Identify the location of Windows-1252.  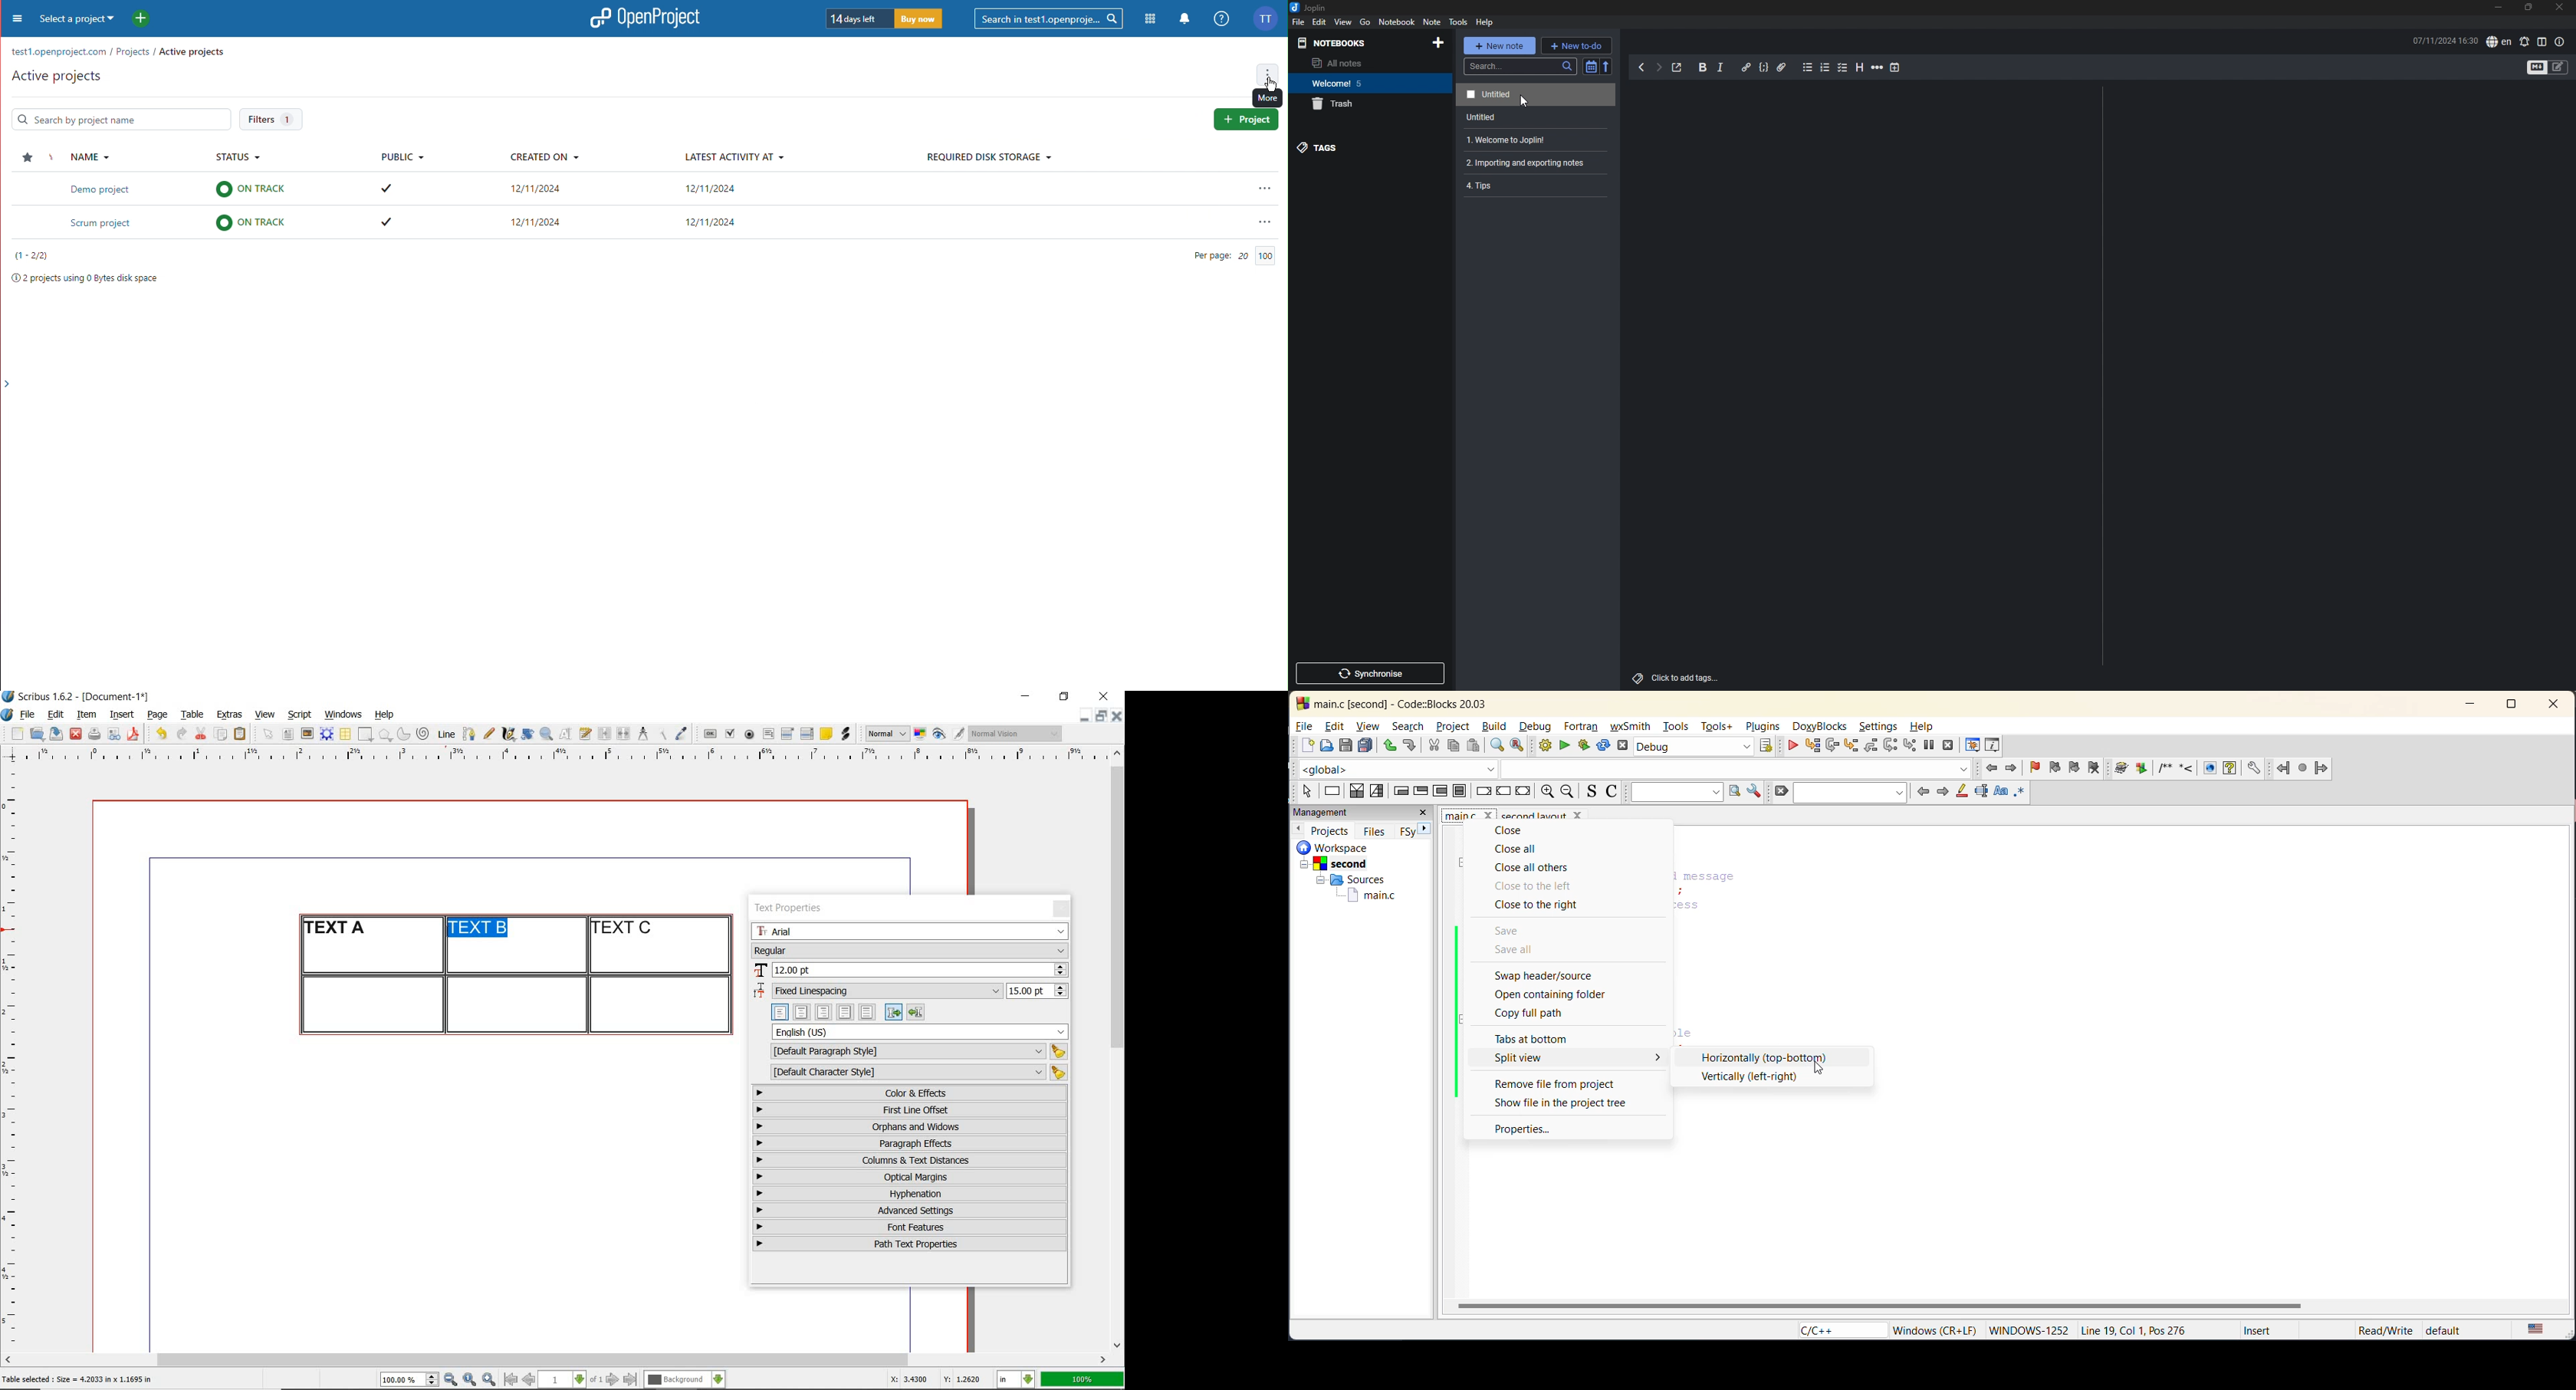
(2030, 1329).